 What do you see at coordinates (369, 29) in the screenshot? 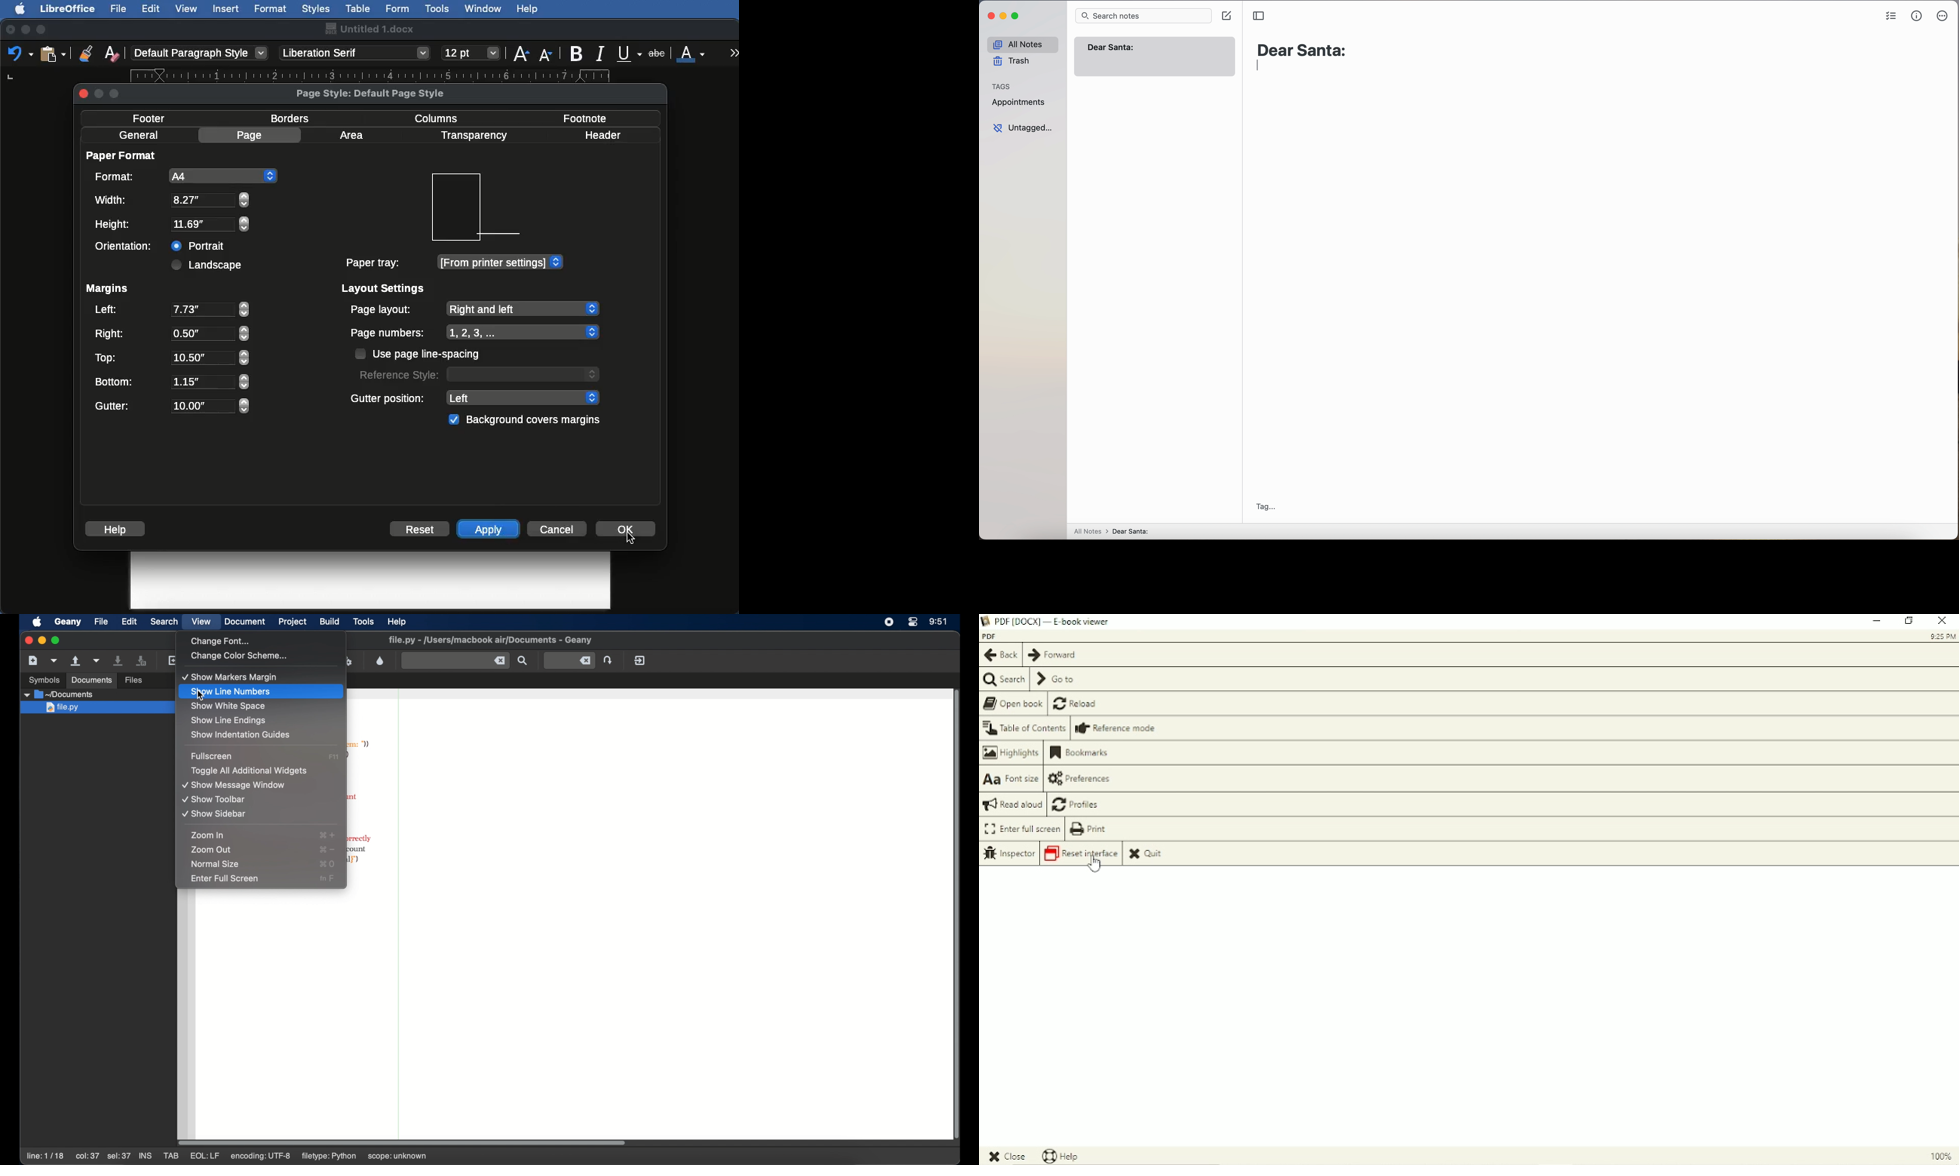
I see `Name` at bounding box center [369, 29].